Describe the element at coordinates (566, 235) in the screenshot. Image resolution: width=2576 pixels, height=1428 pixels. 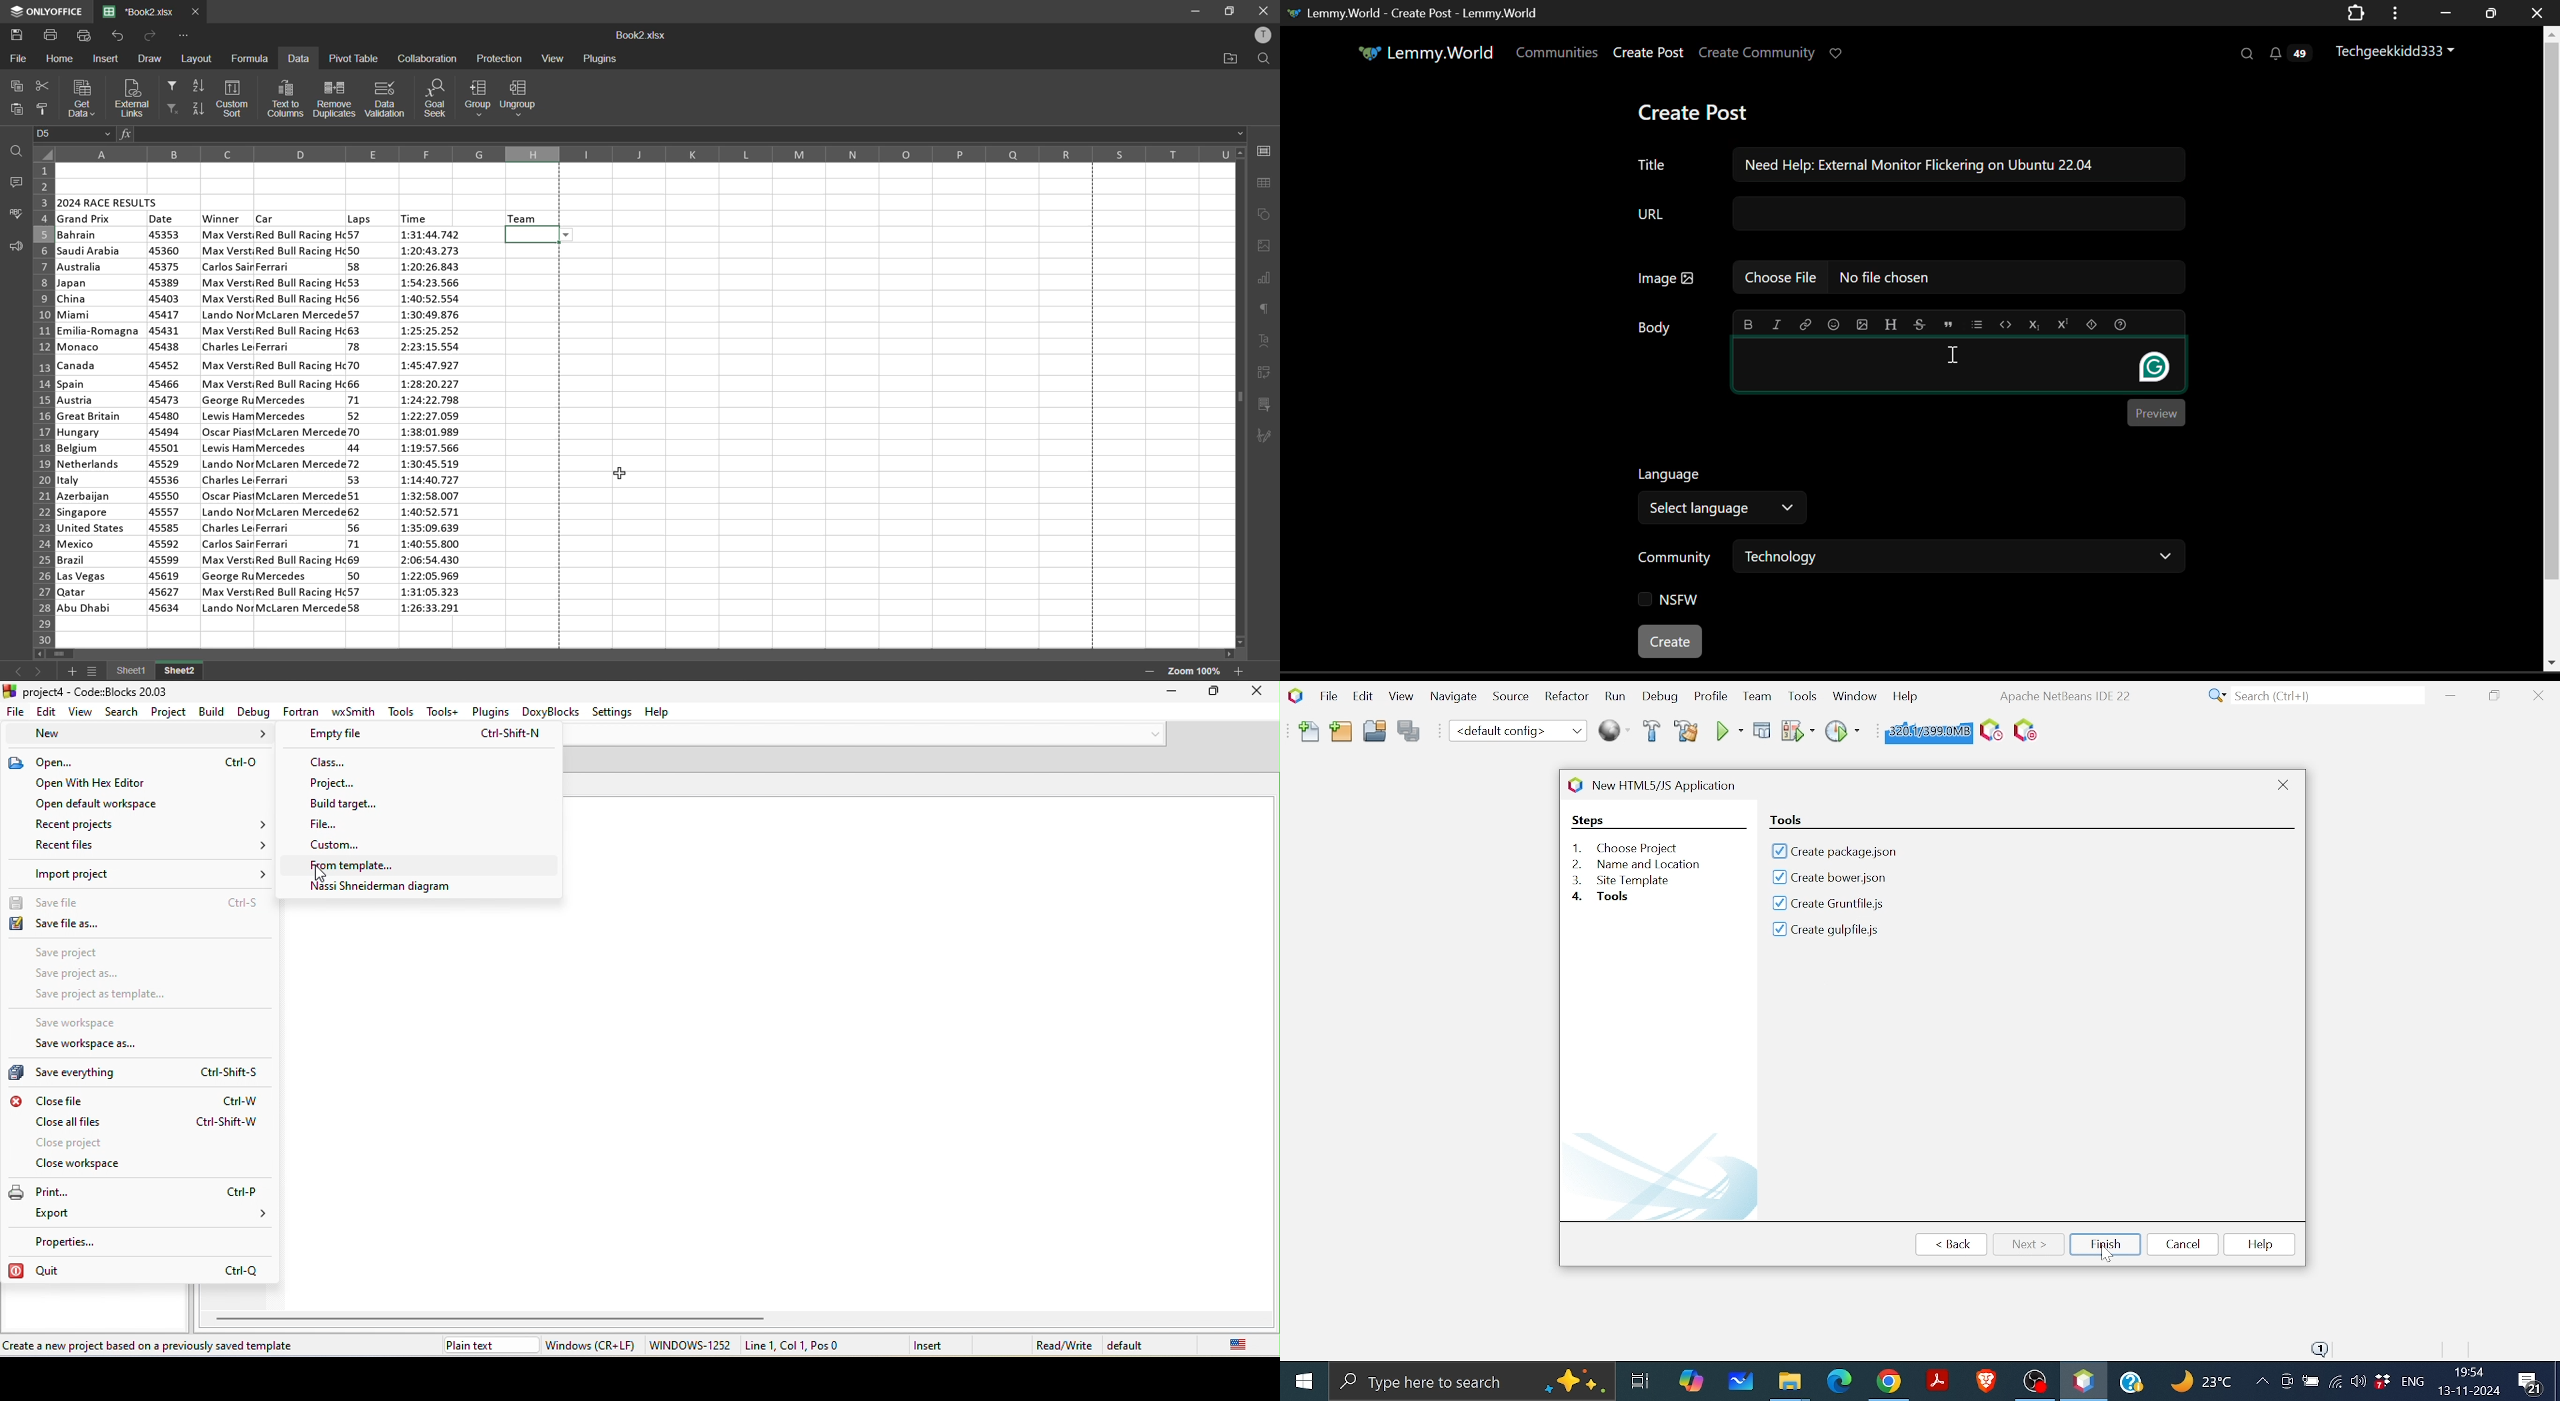
I see `list` at that location.